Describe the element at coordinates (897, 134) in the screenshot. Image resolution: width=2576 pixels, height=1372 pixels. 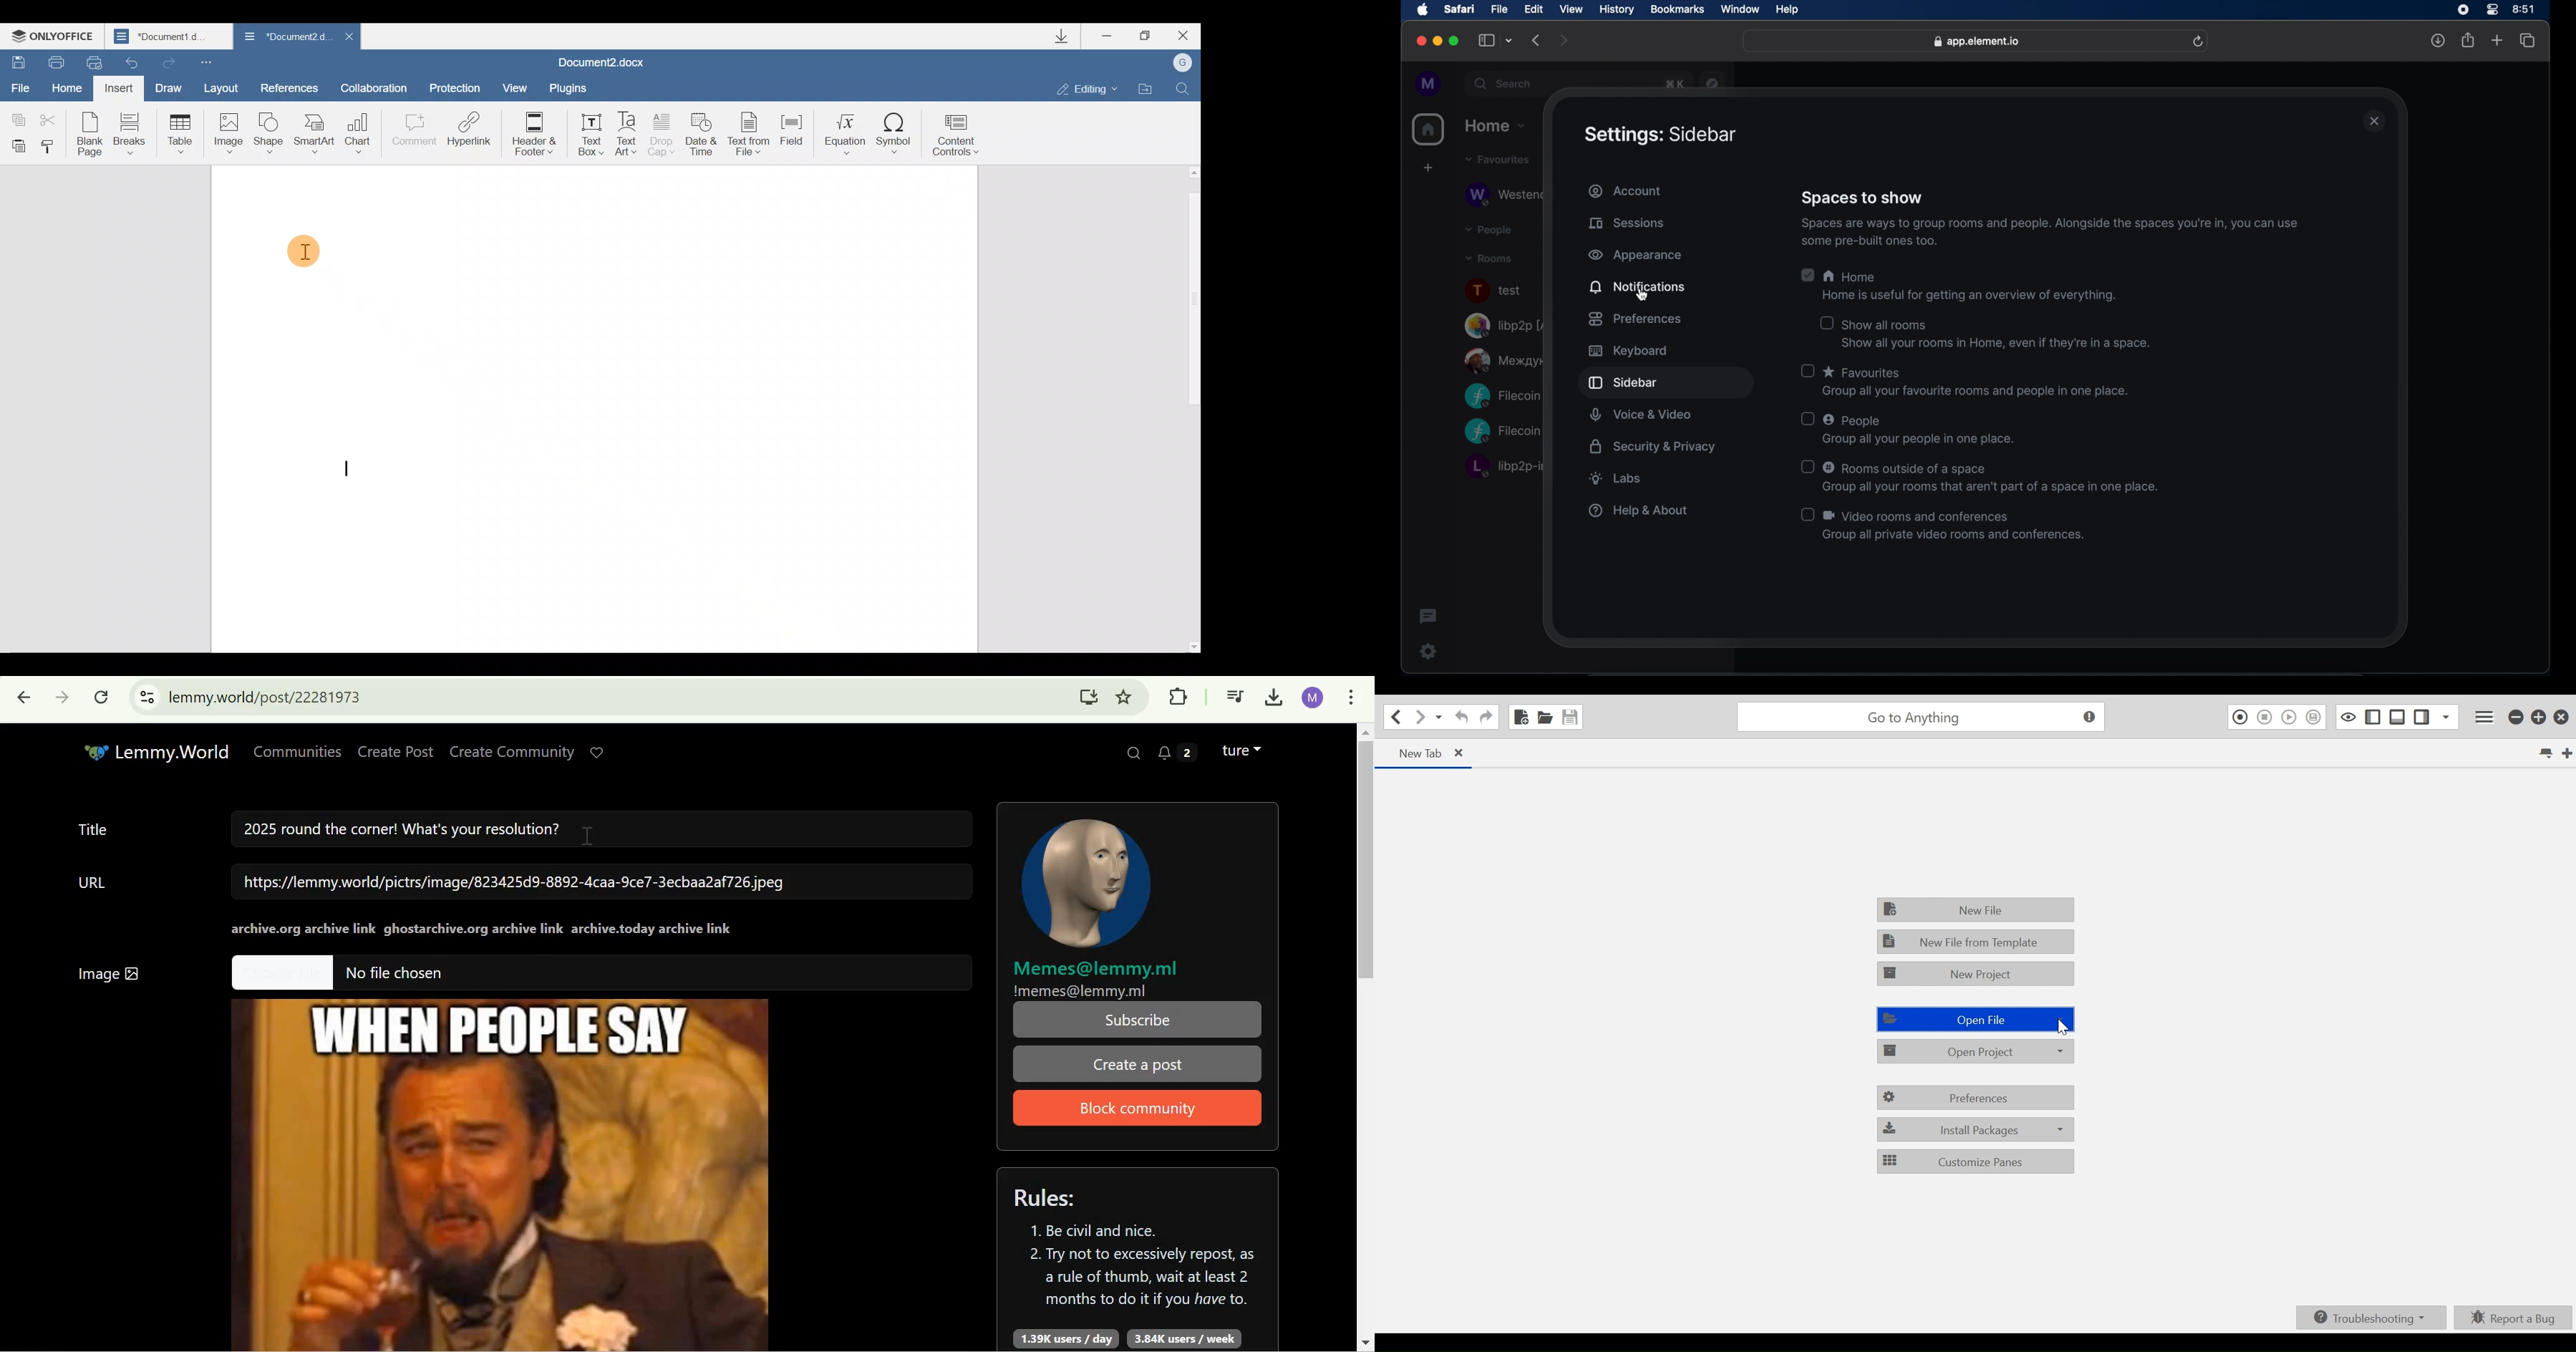
I see `Symbol` at that location.